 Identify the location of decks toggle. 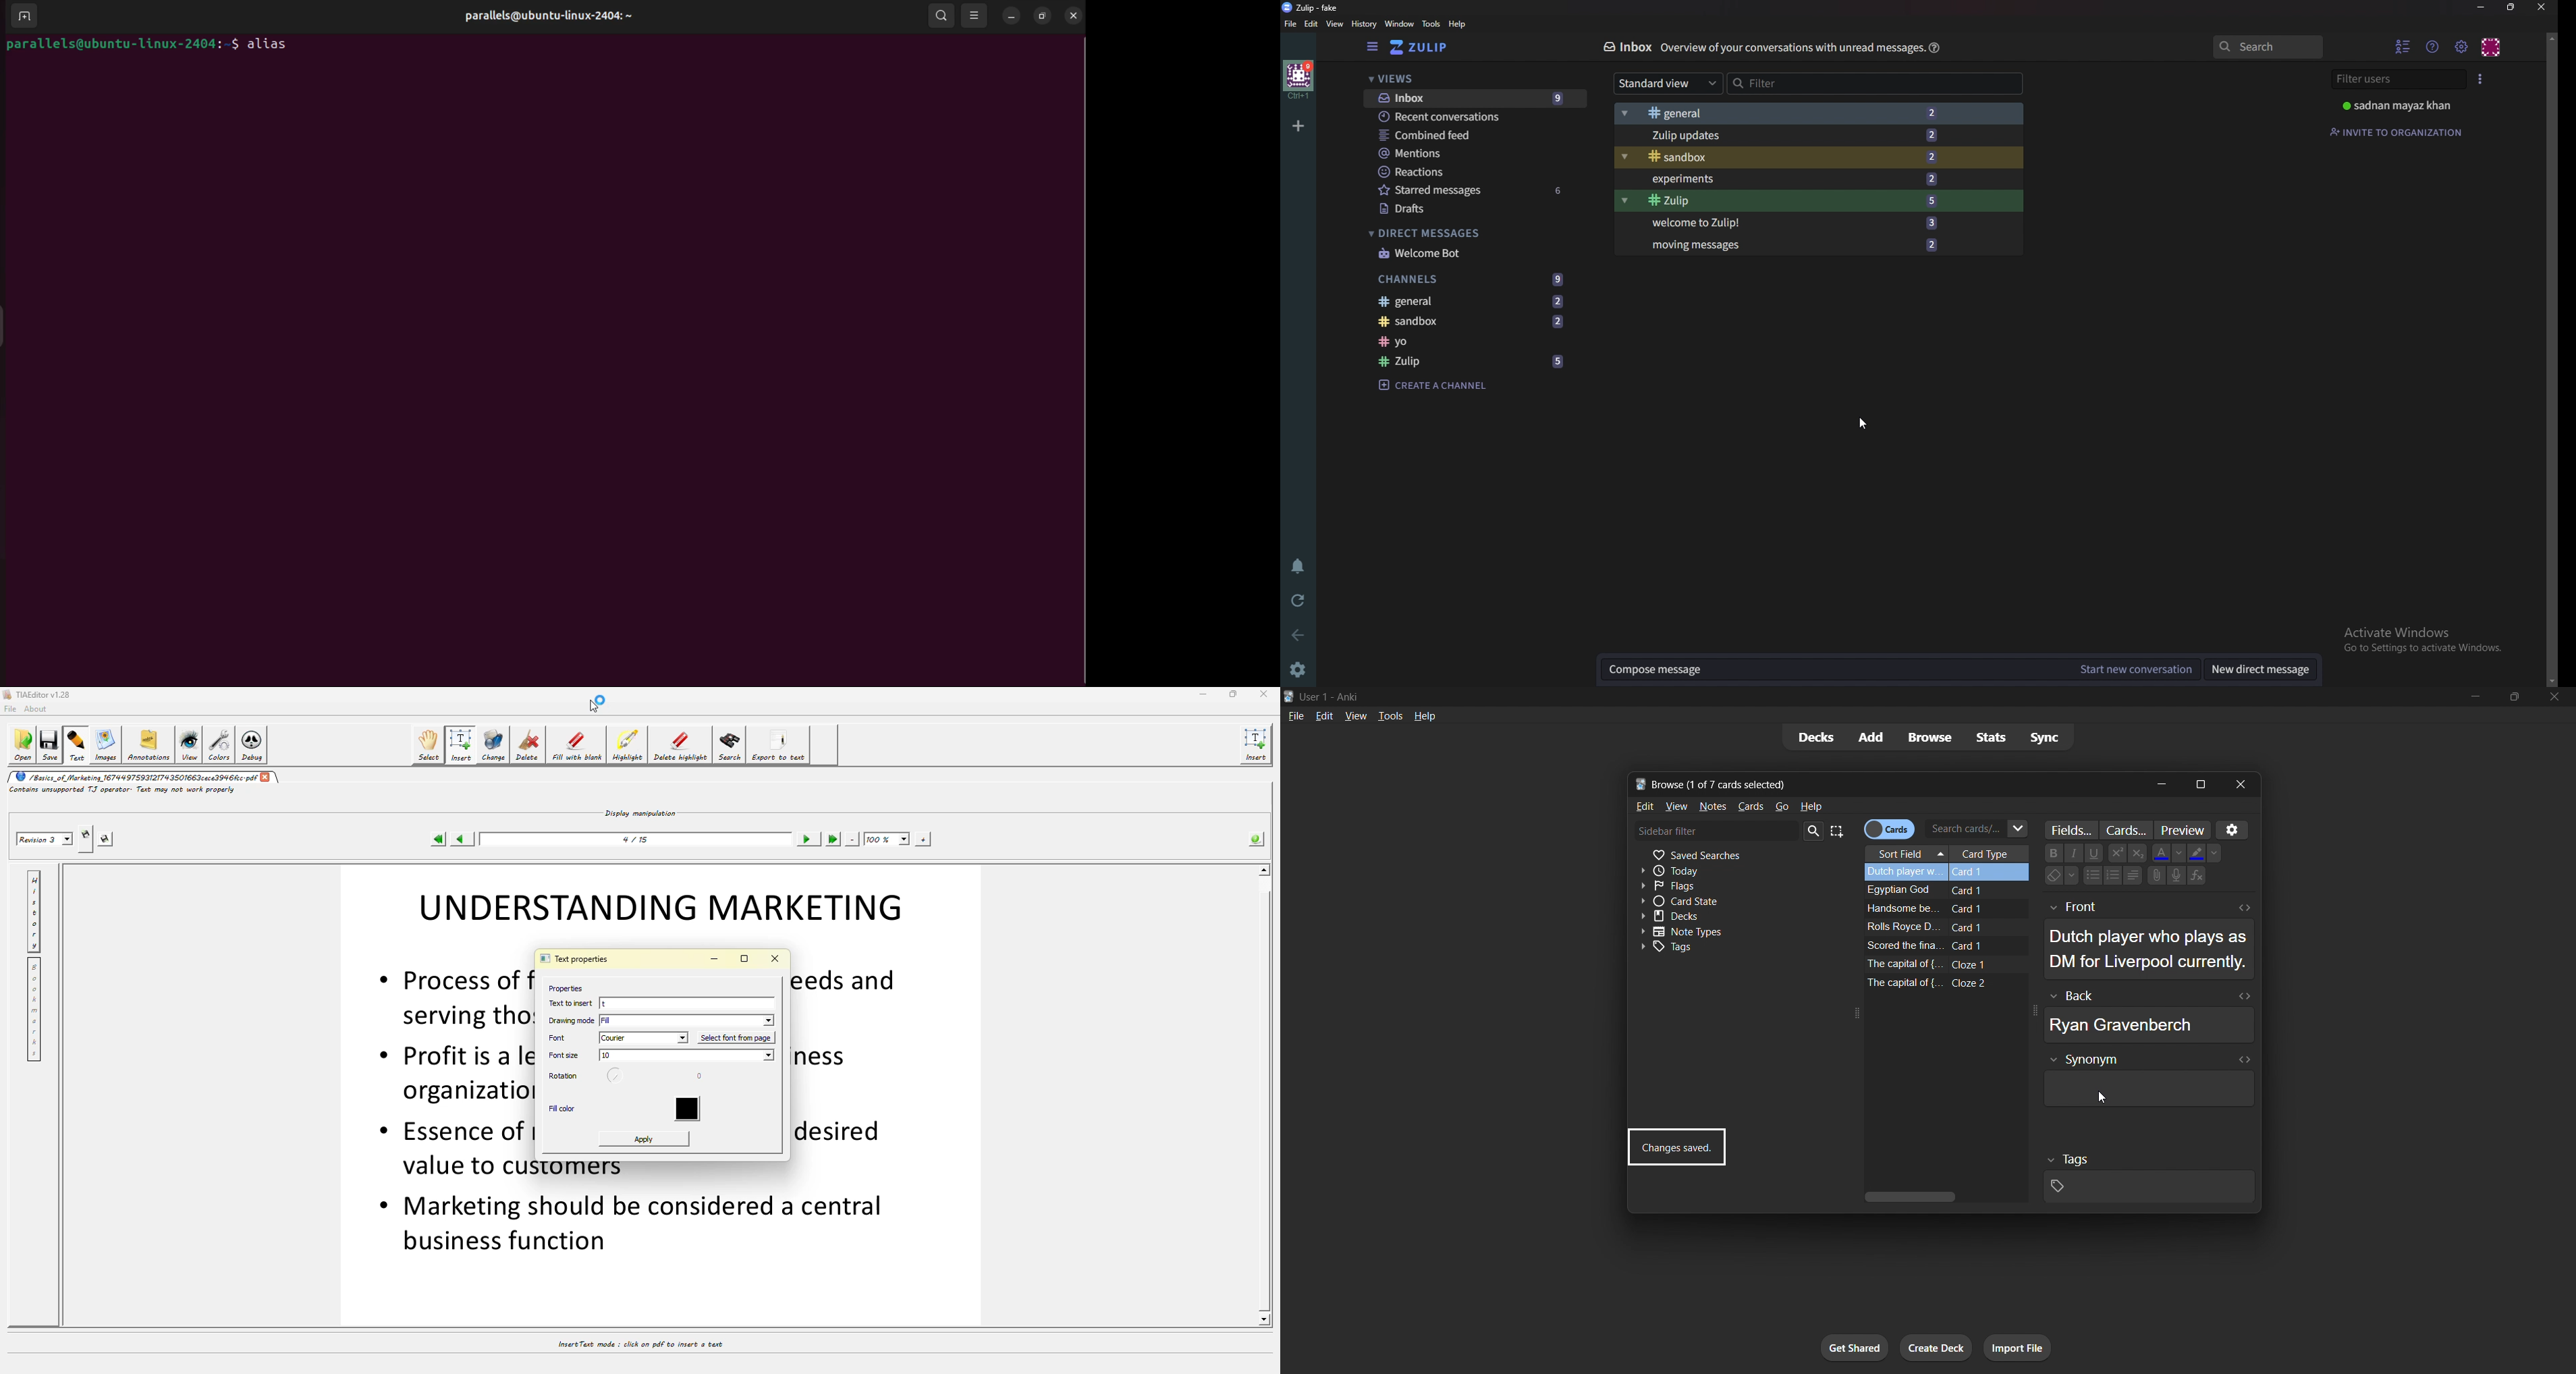
(1716, 916).